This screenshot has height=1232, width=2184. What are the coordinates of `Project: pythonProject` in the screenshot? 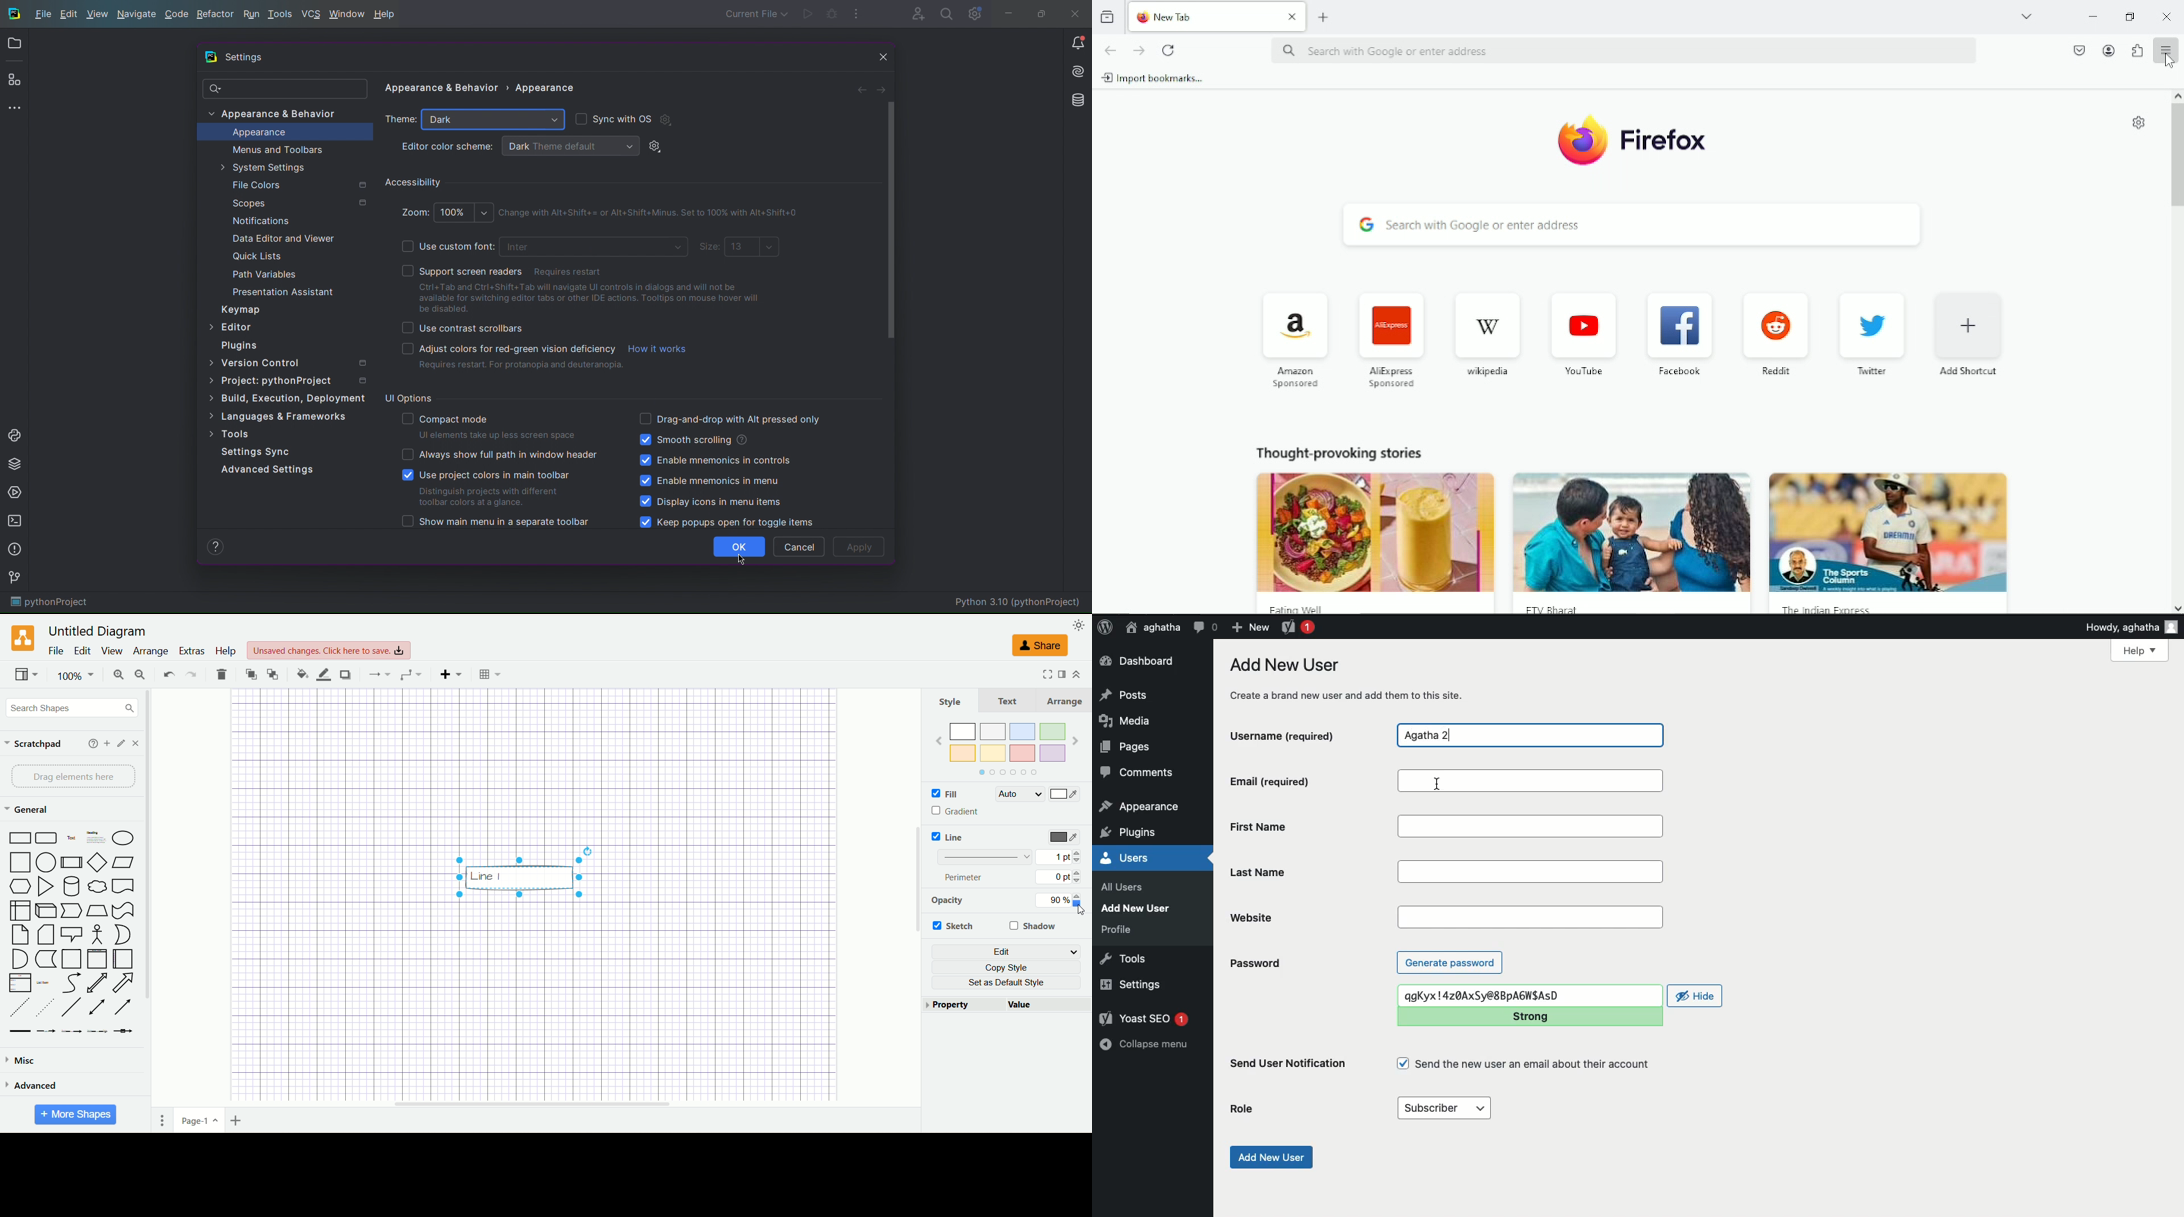 It's located at (290, 380).